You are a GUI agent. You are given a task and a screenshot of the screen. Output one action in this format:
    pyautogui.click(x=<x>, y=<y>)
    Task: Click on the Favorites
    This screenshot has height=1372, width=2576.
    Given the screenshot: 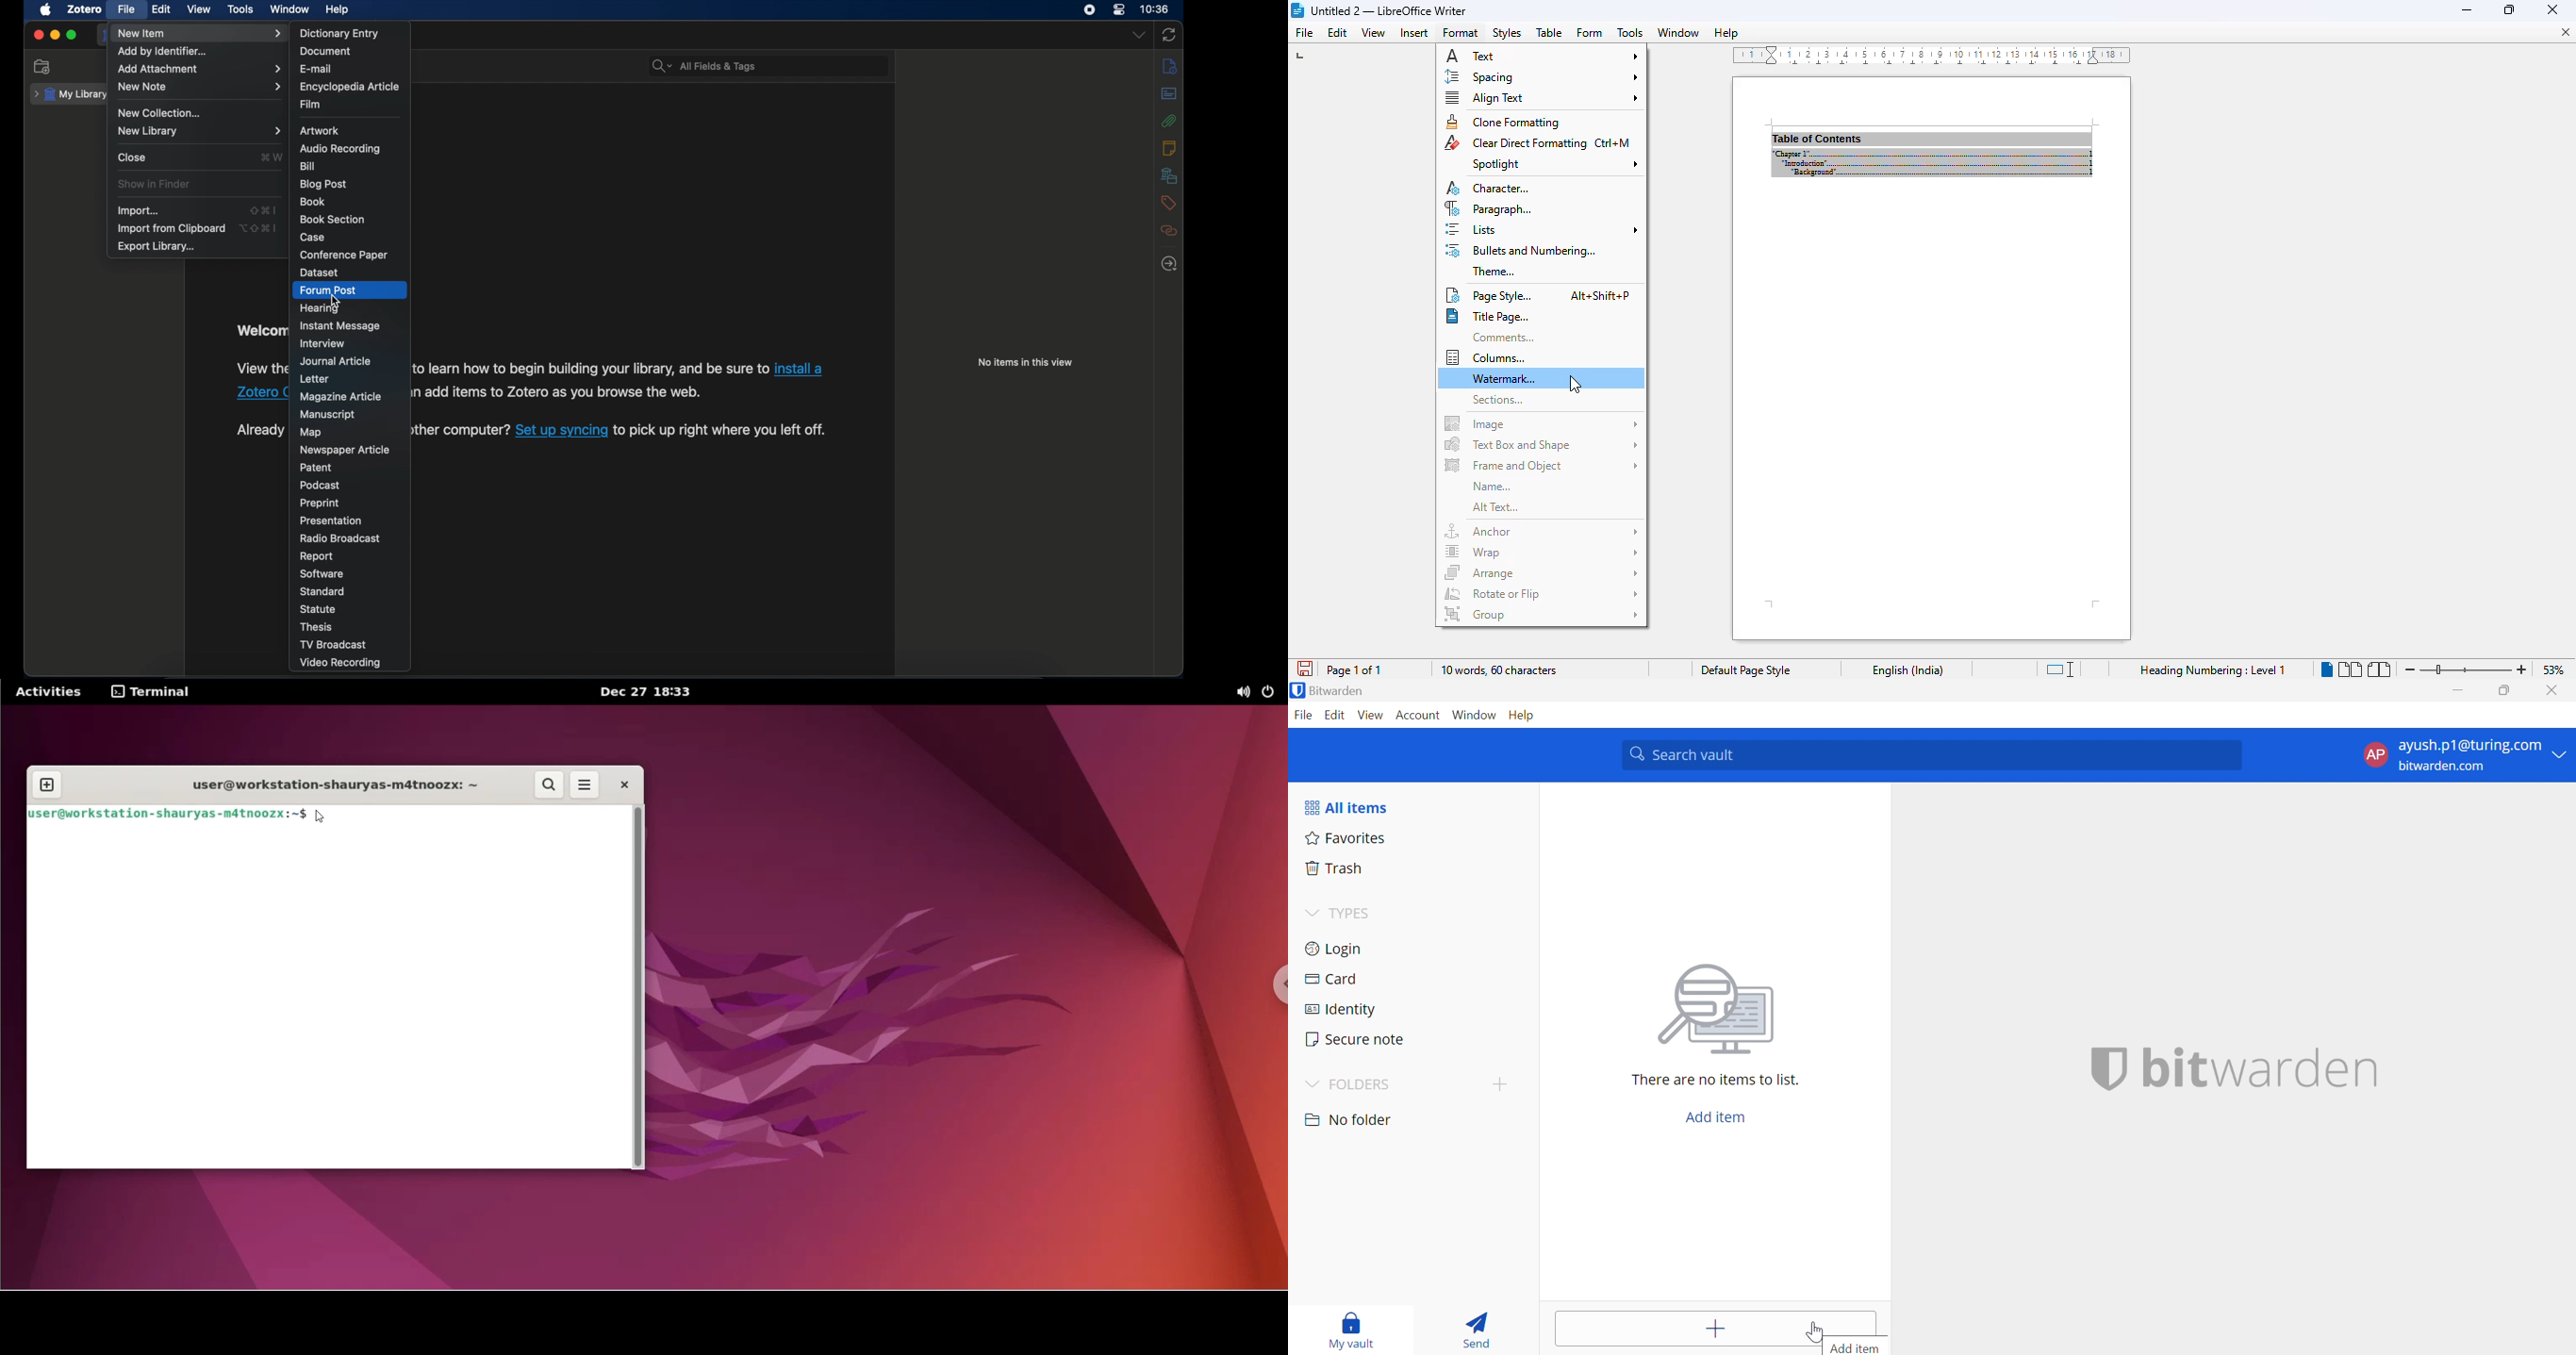 What is the action you would take?
    pyautogui.click(x=1343, y=837)
    